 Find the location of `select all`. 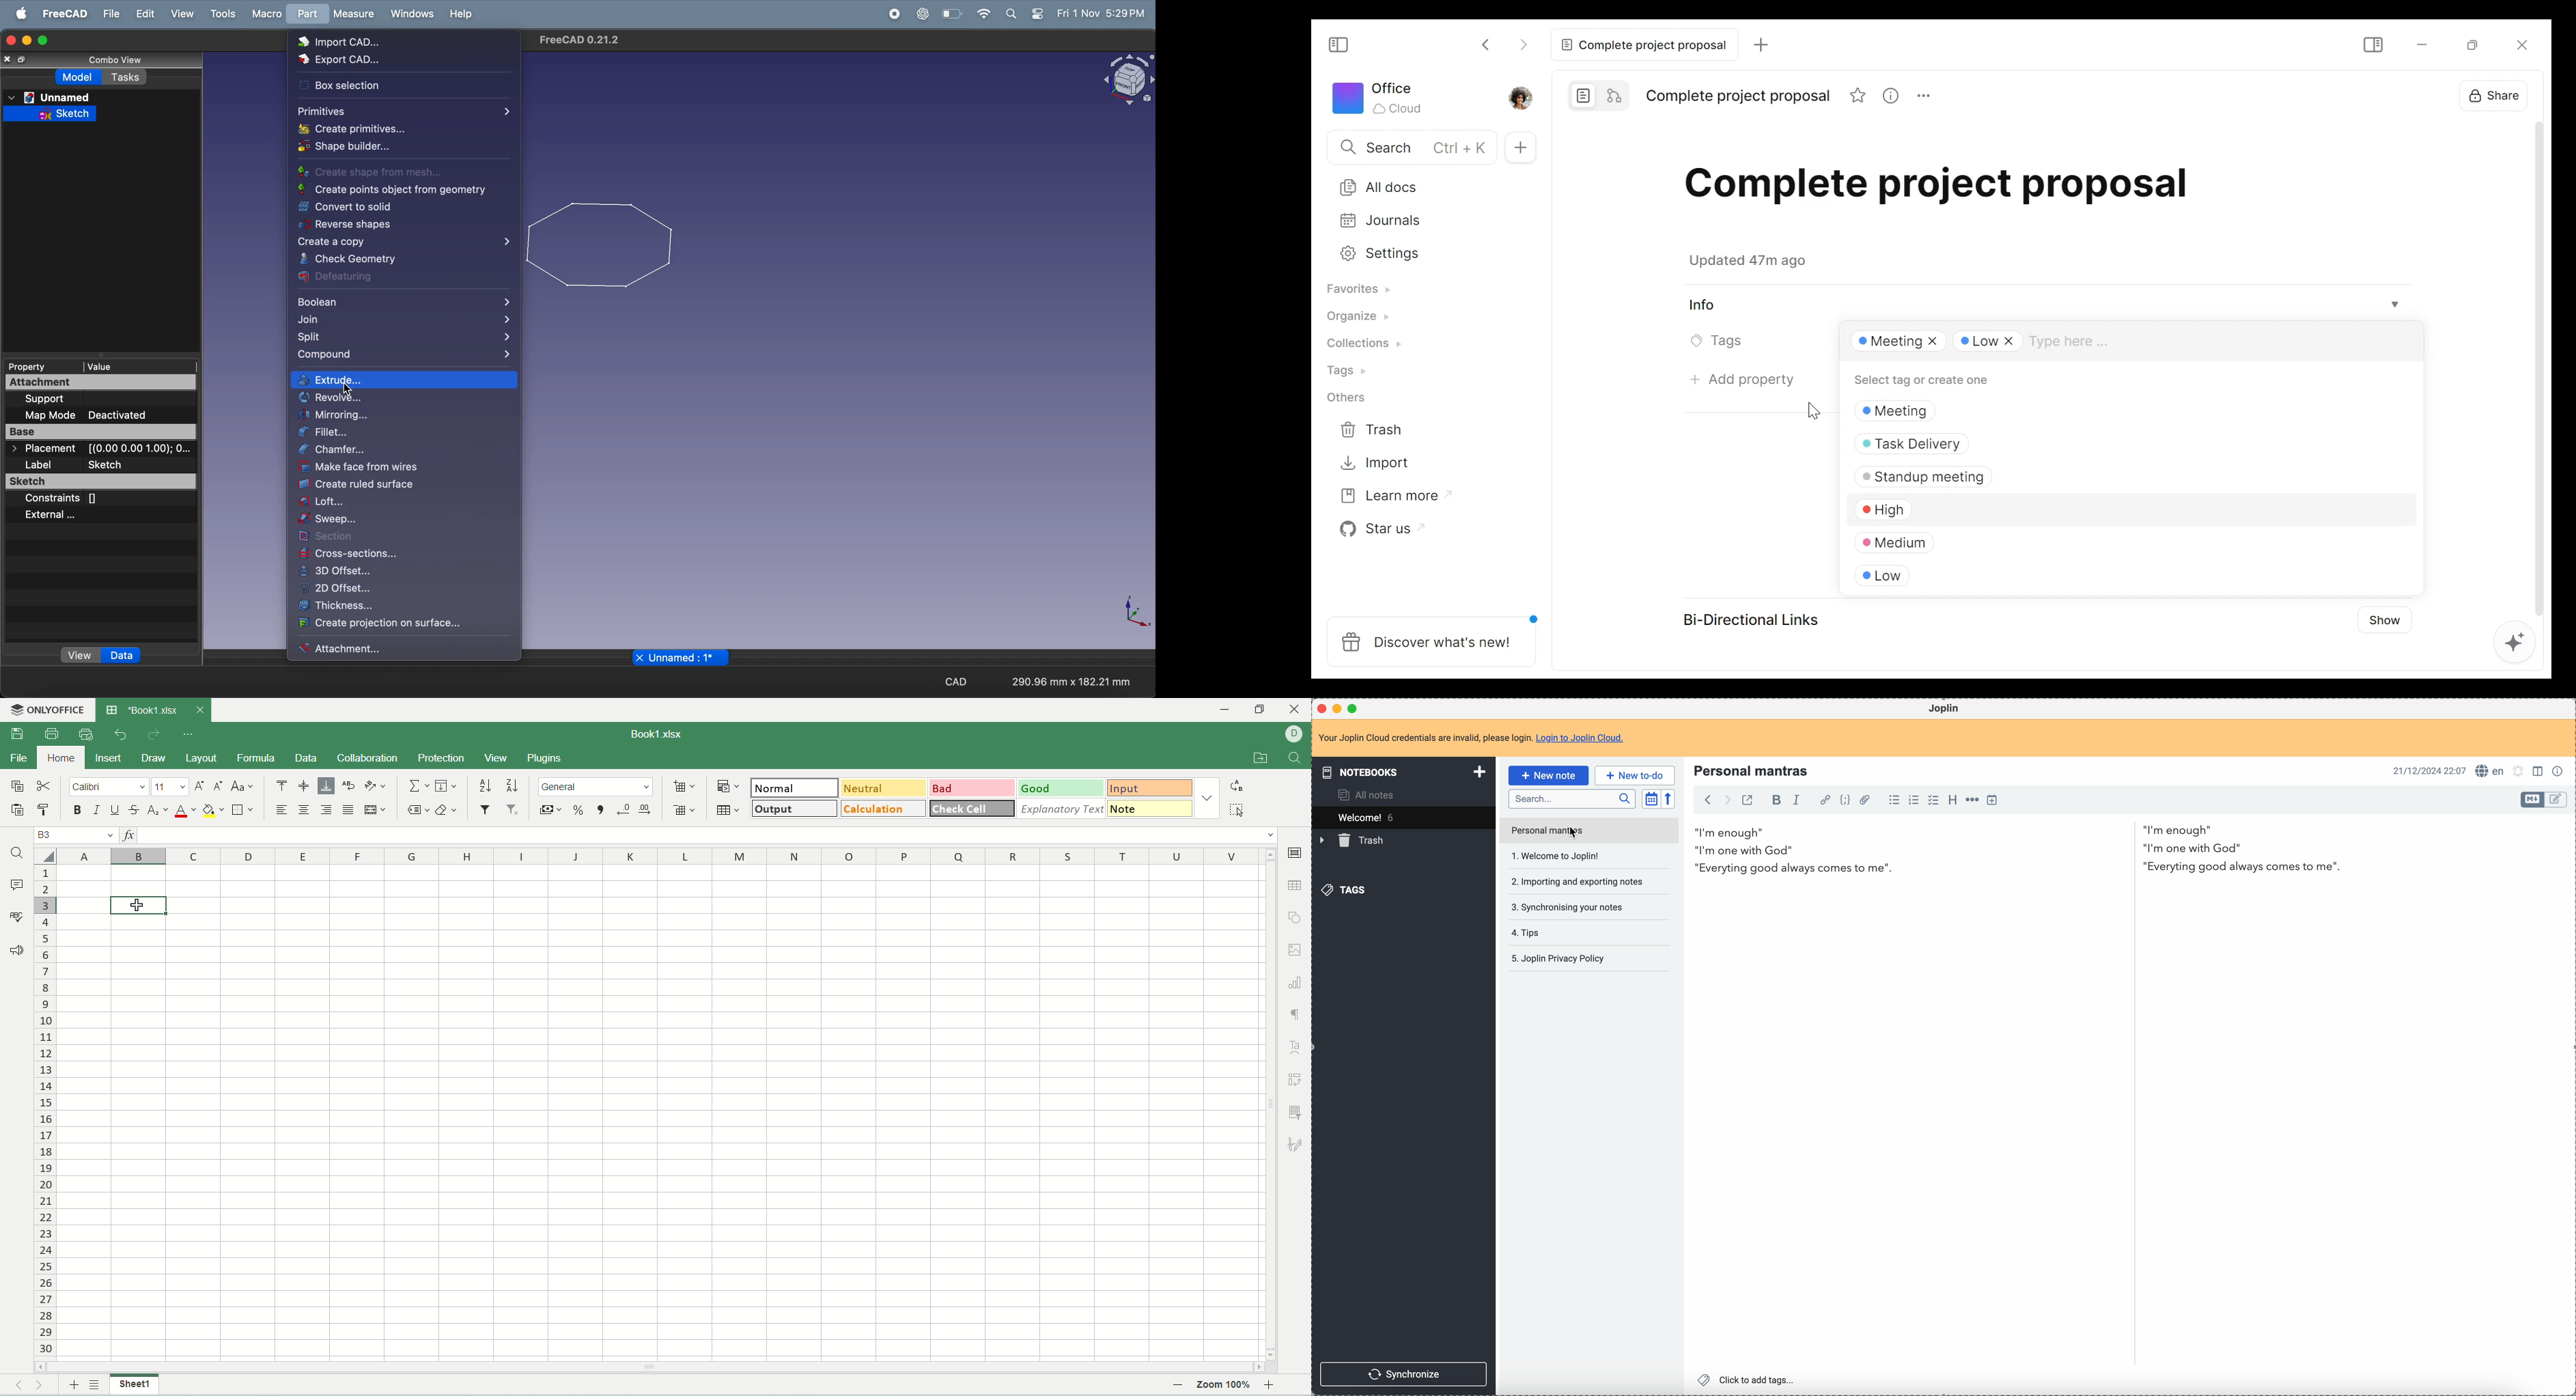

select all is located at coordinates (1241, 810).